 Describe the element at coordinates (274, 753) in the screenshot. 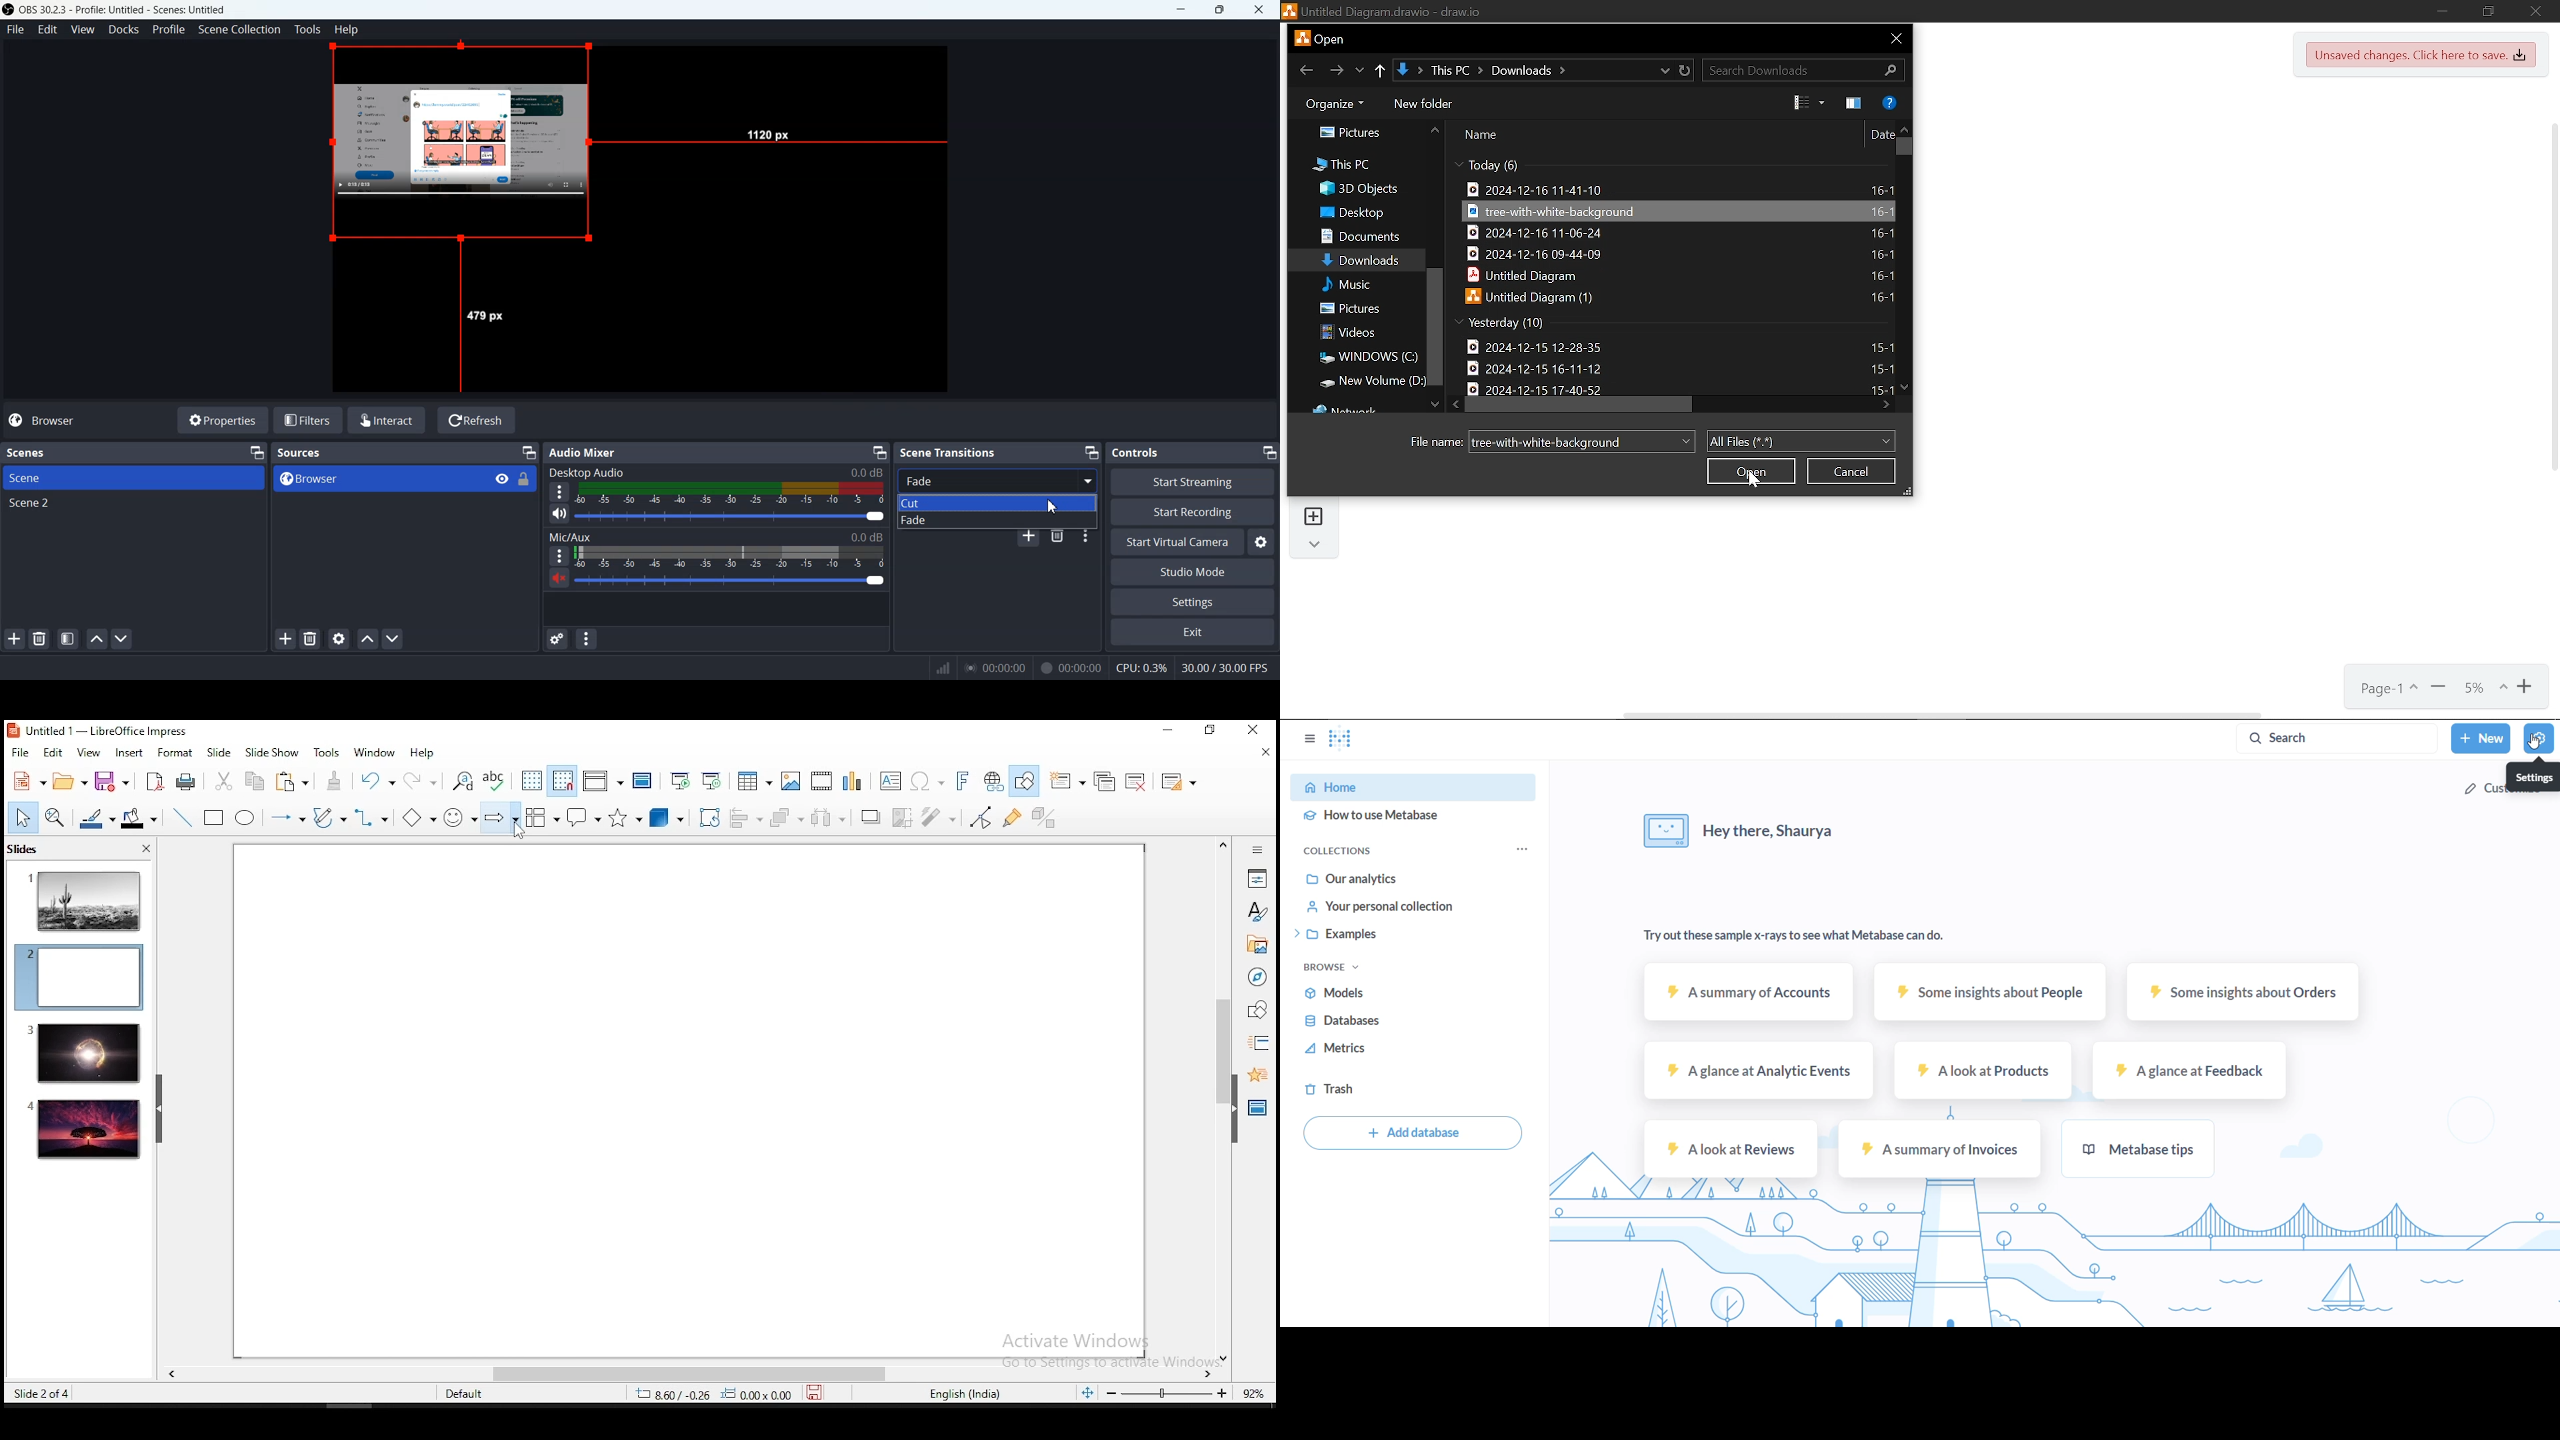

I see `slide show` at that location.